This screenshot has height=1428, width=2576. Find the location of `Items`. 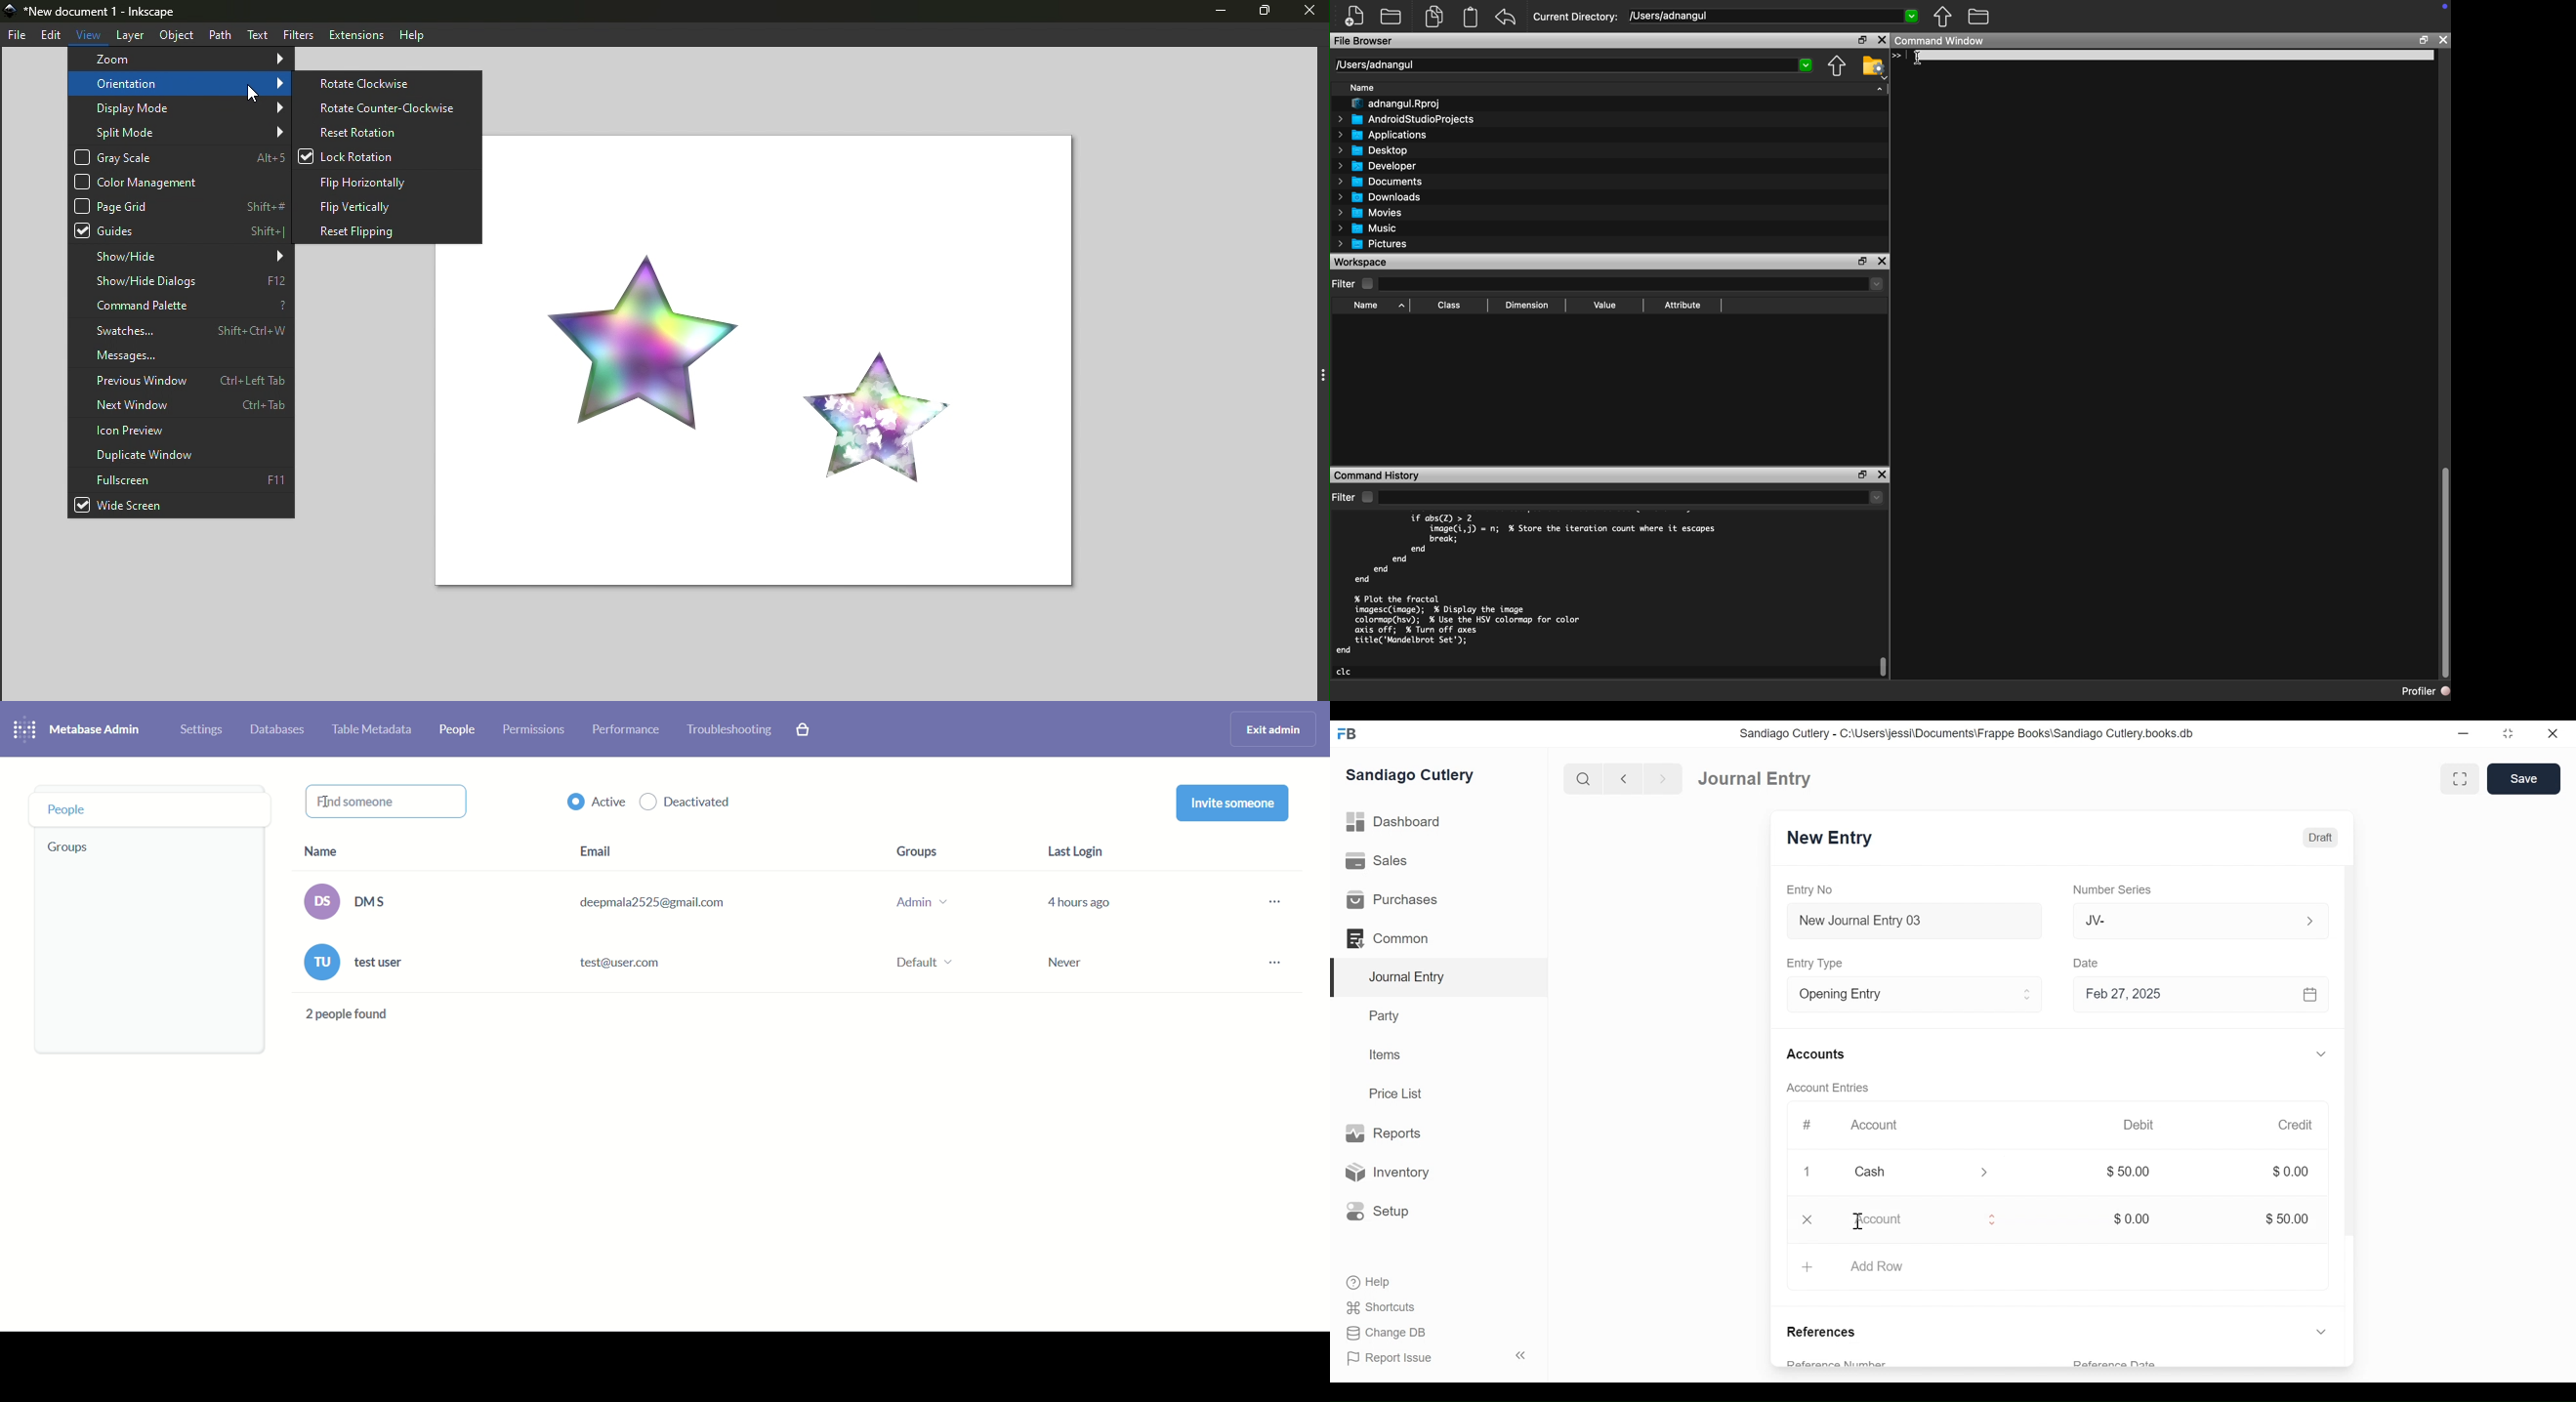

Items is located at coordinates (1383, 1054).